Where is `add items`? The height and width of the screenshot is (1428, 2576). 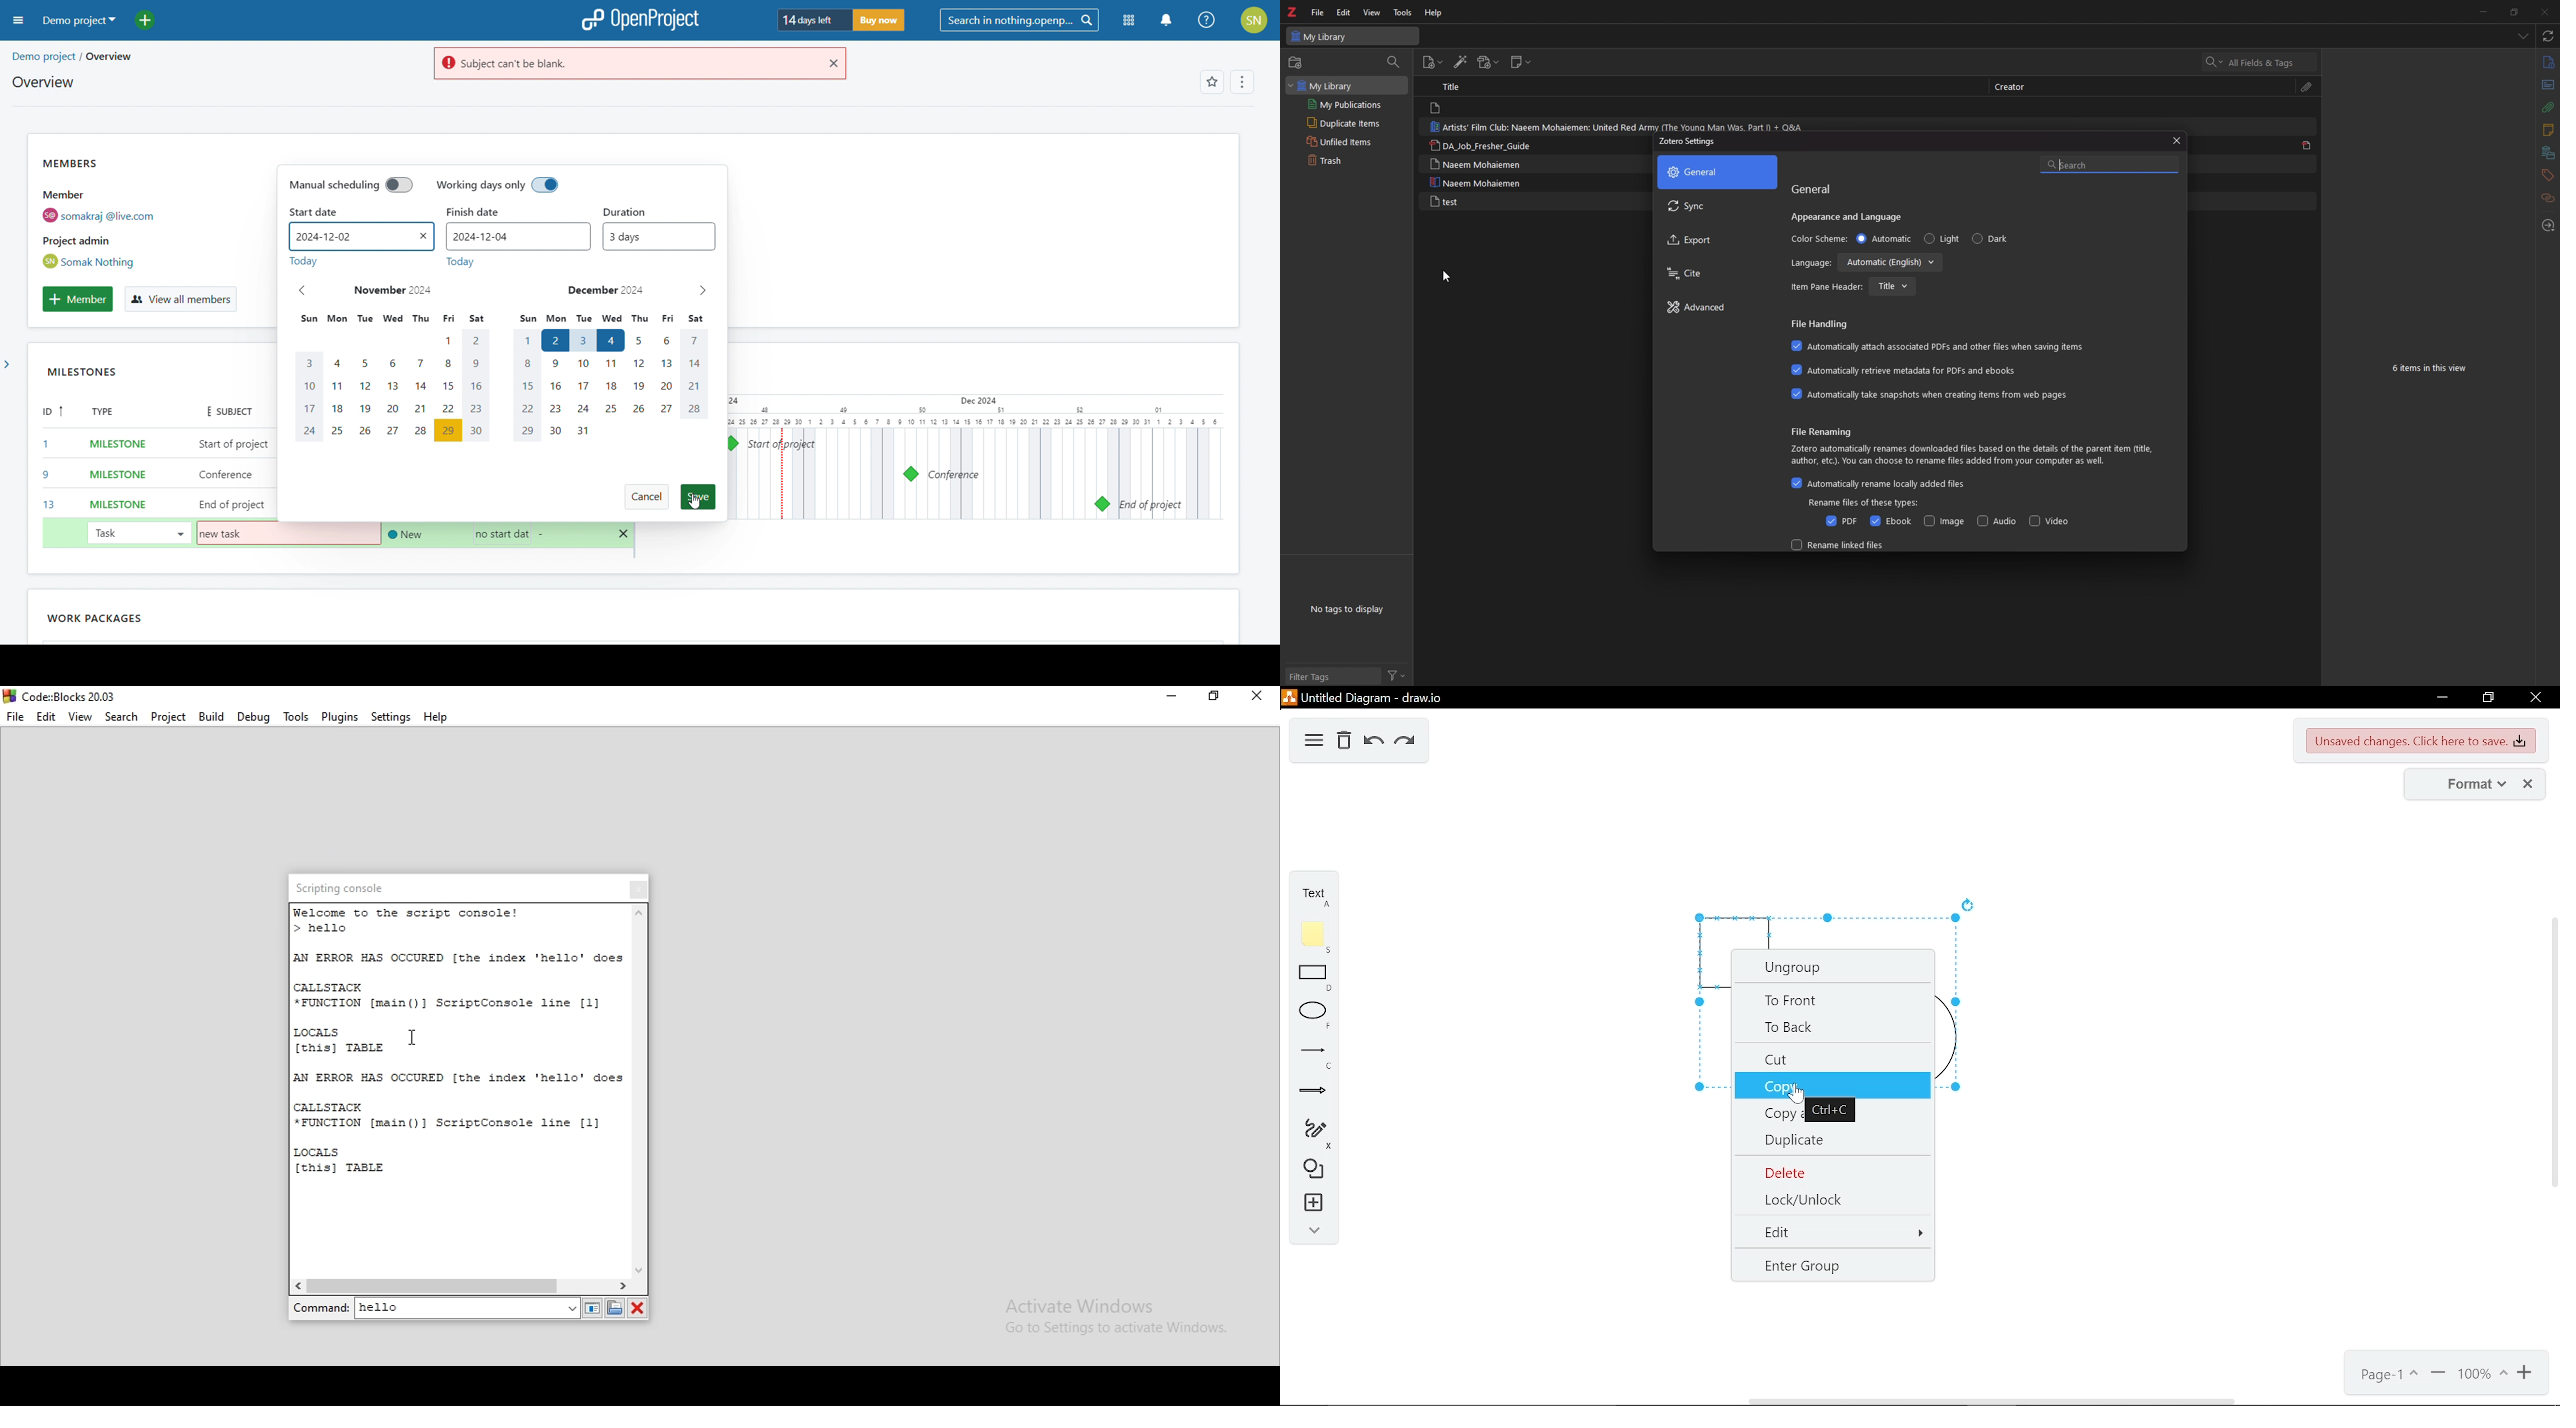 add items is located at coordinates (1297, 63).